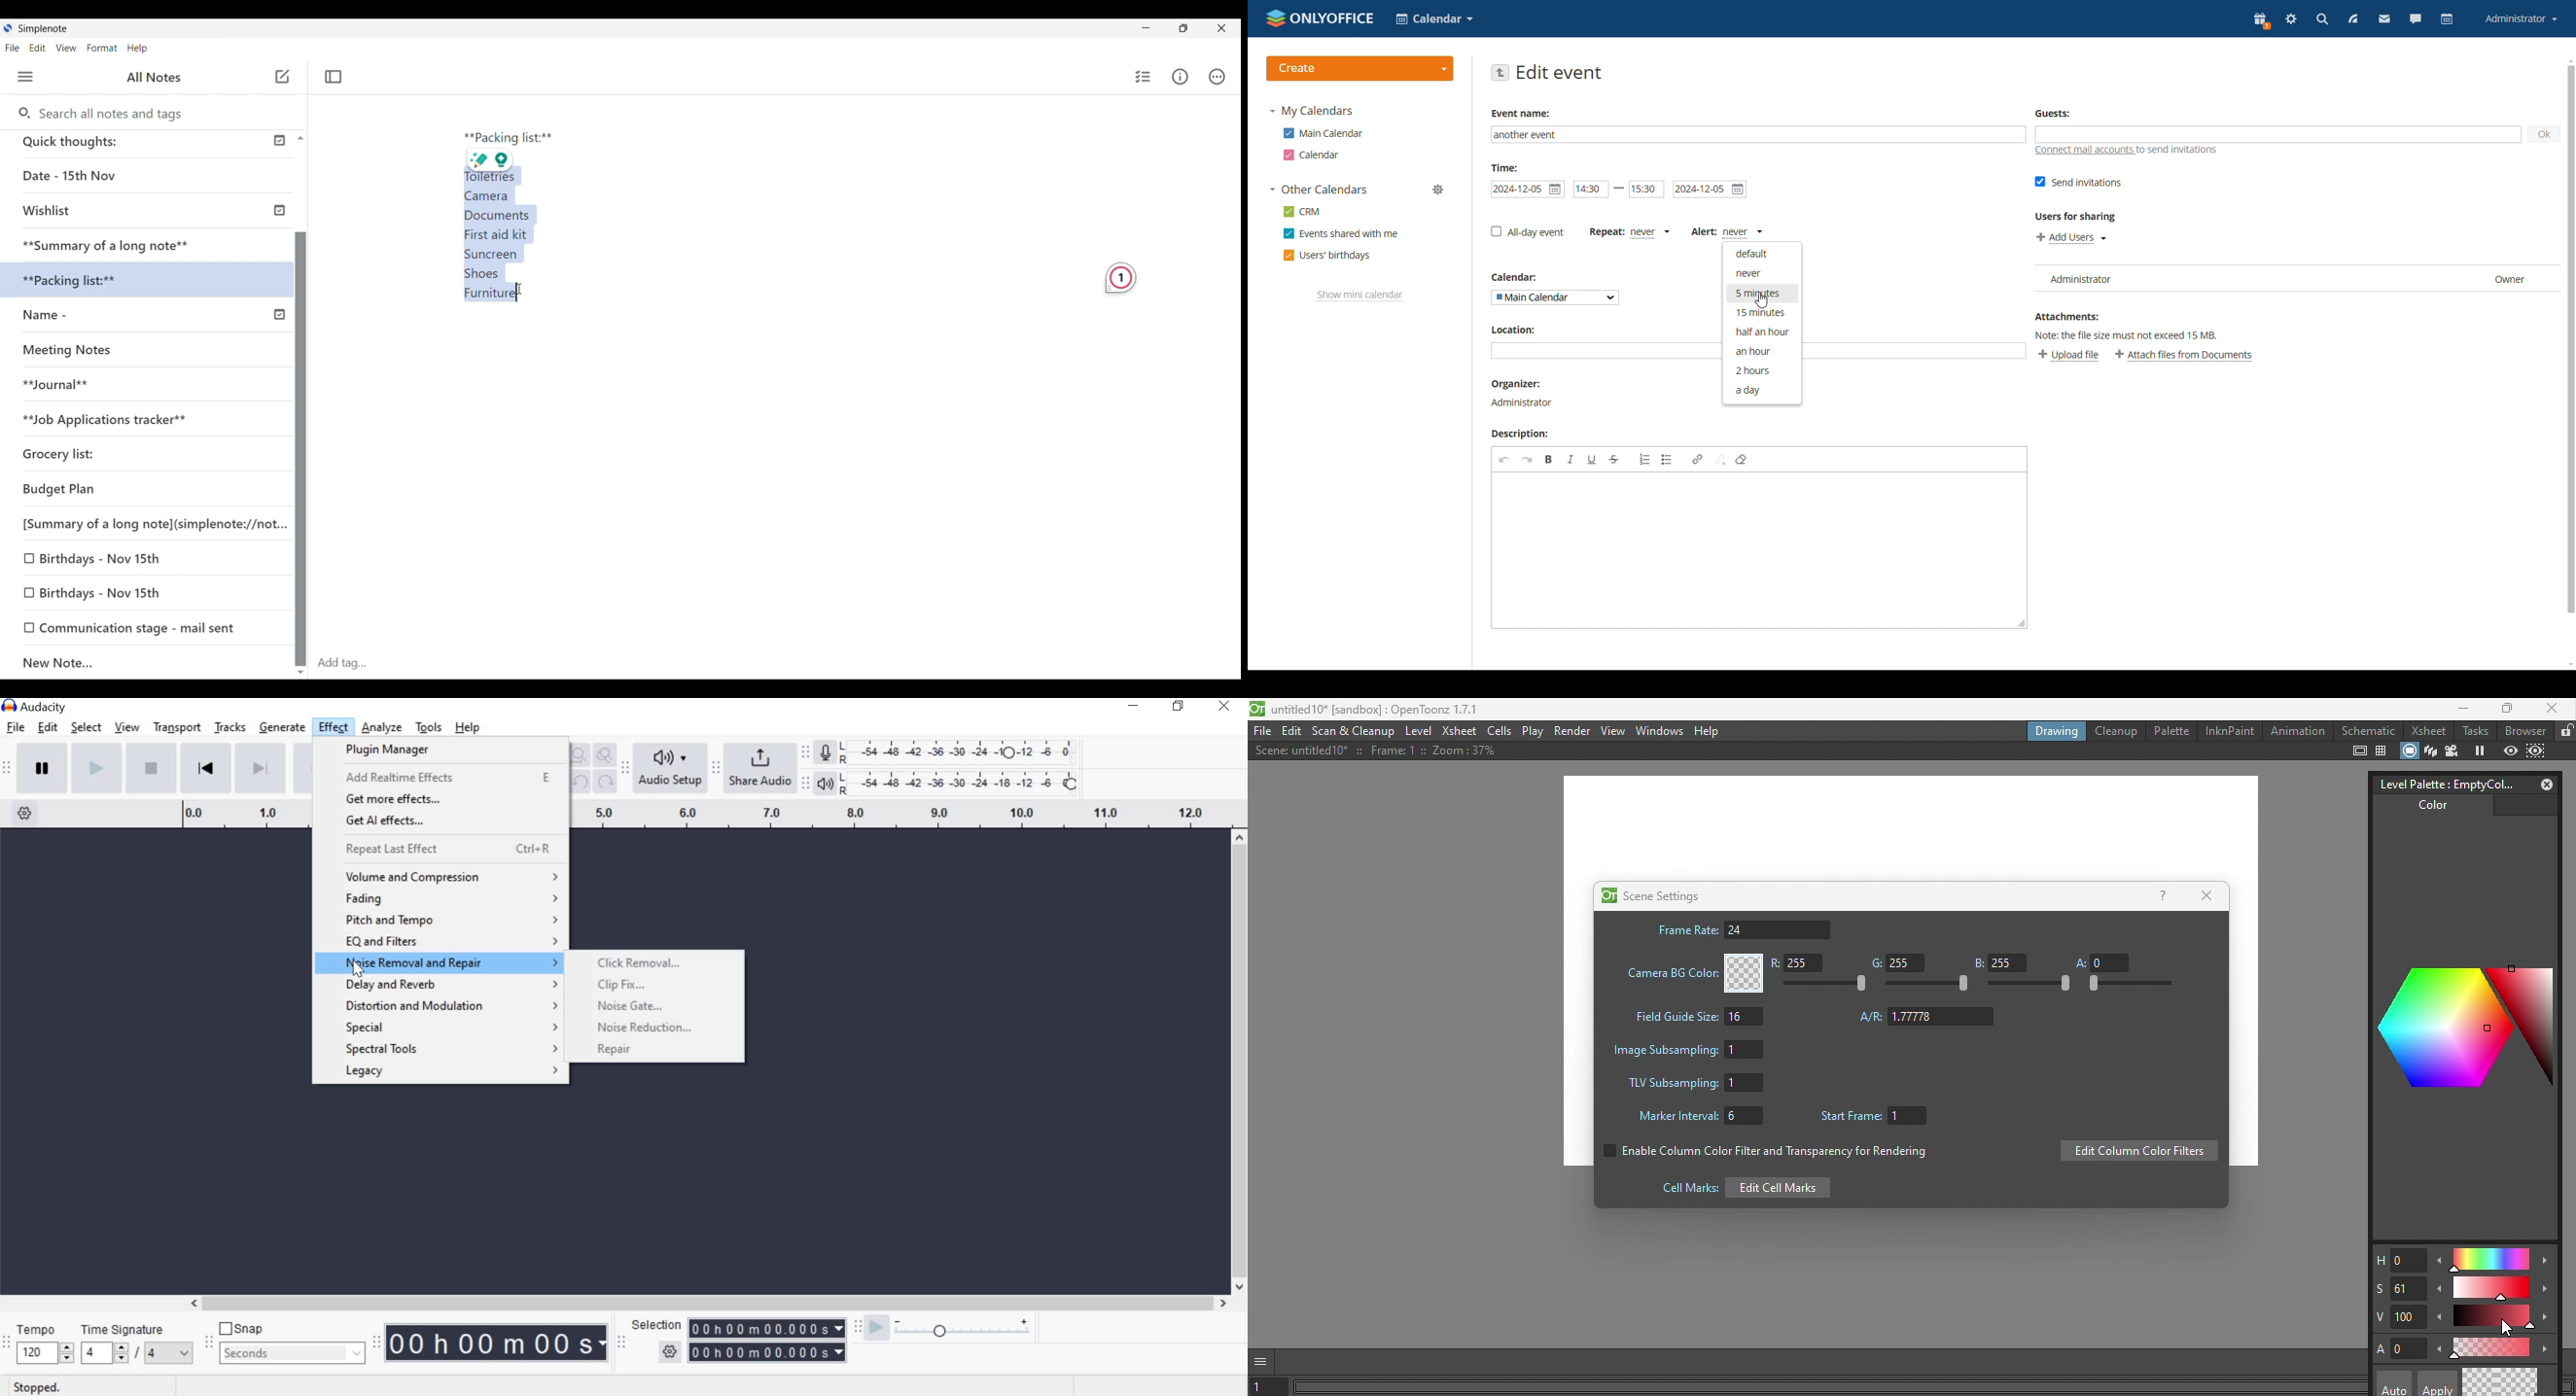 The width and height of the screenshot is (2576, 1400). What do you see at coordinates (804, 782) in the screenshot?
I see `Playback meter toolbar` at bounding box center [804, 782].